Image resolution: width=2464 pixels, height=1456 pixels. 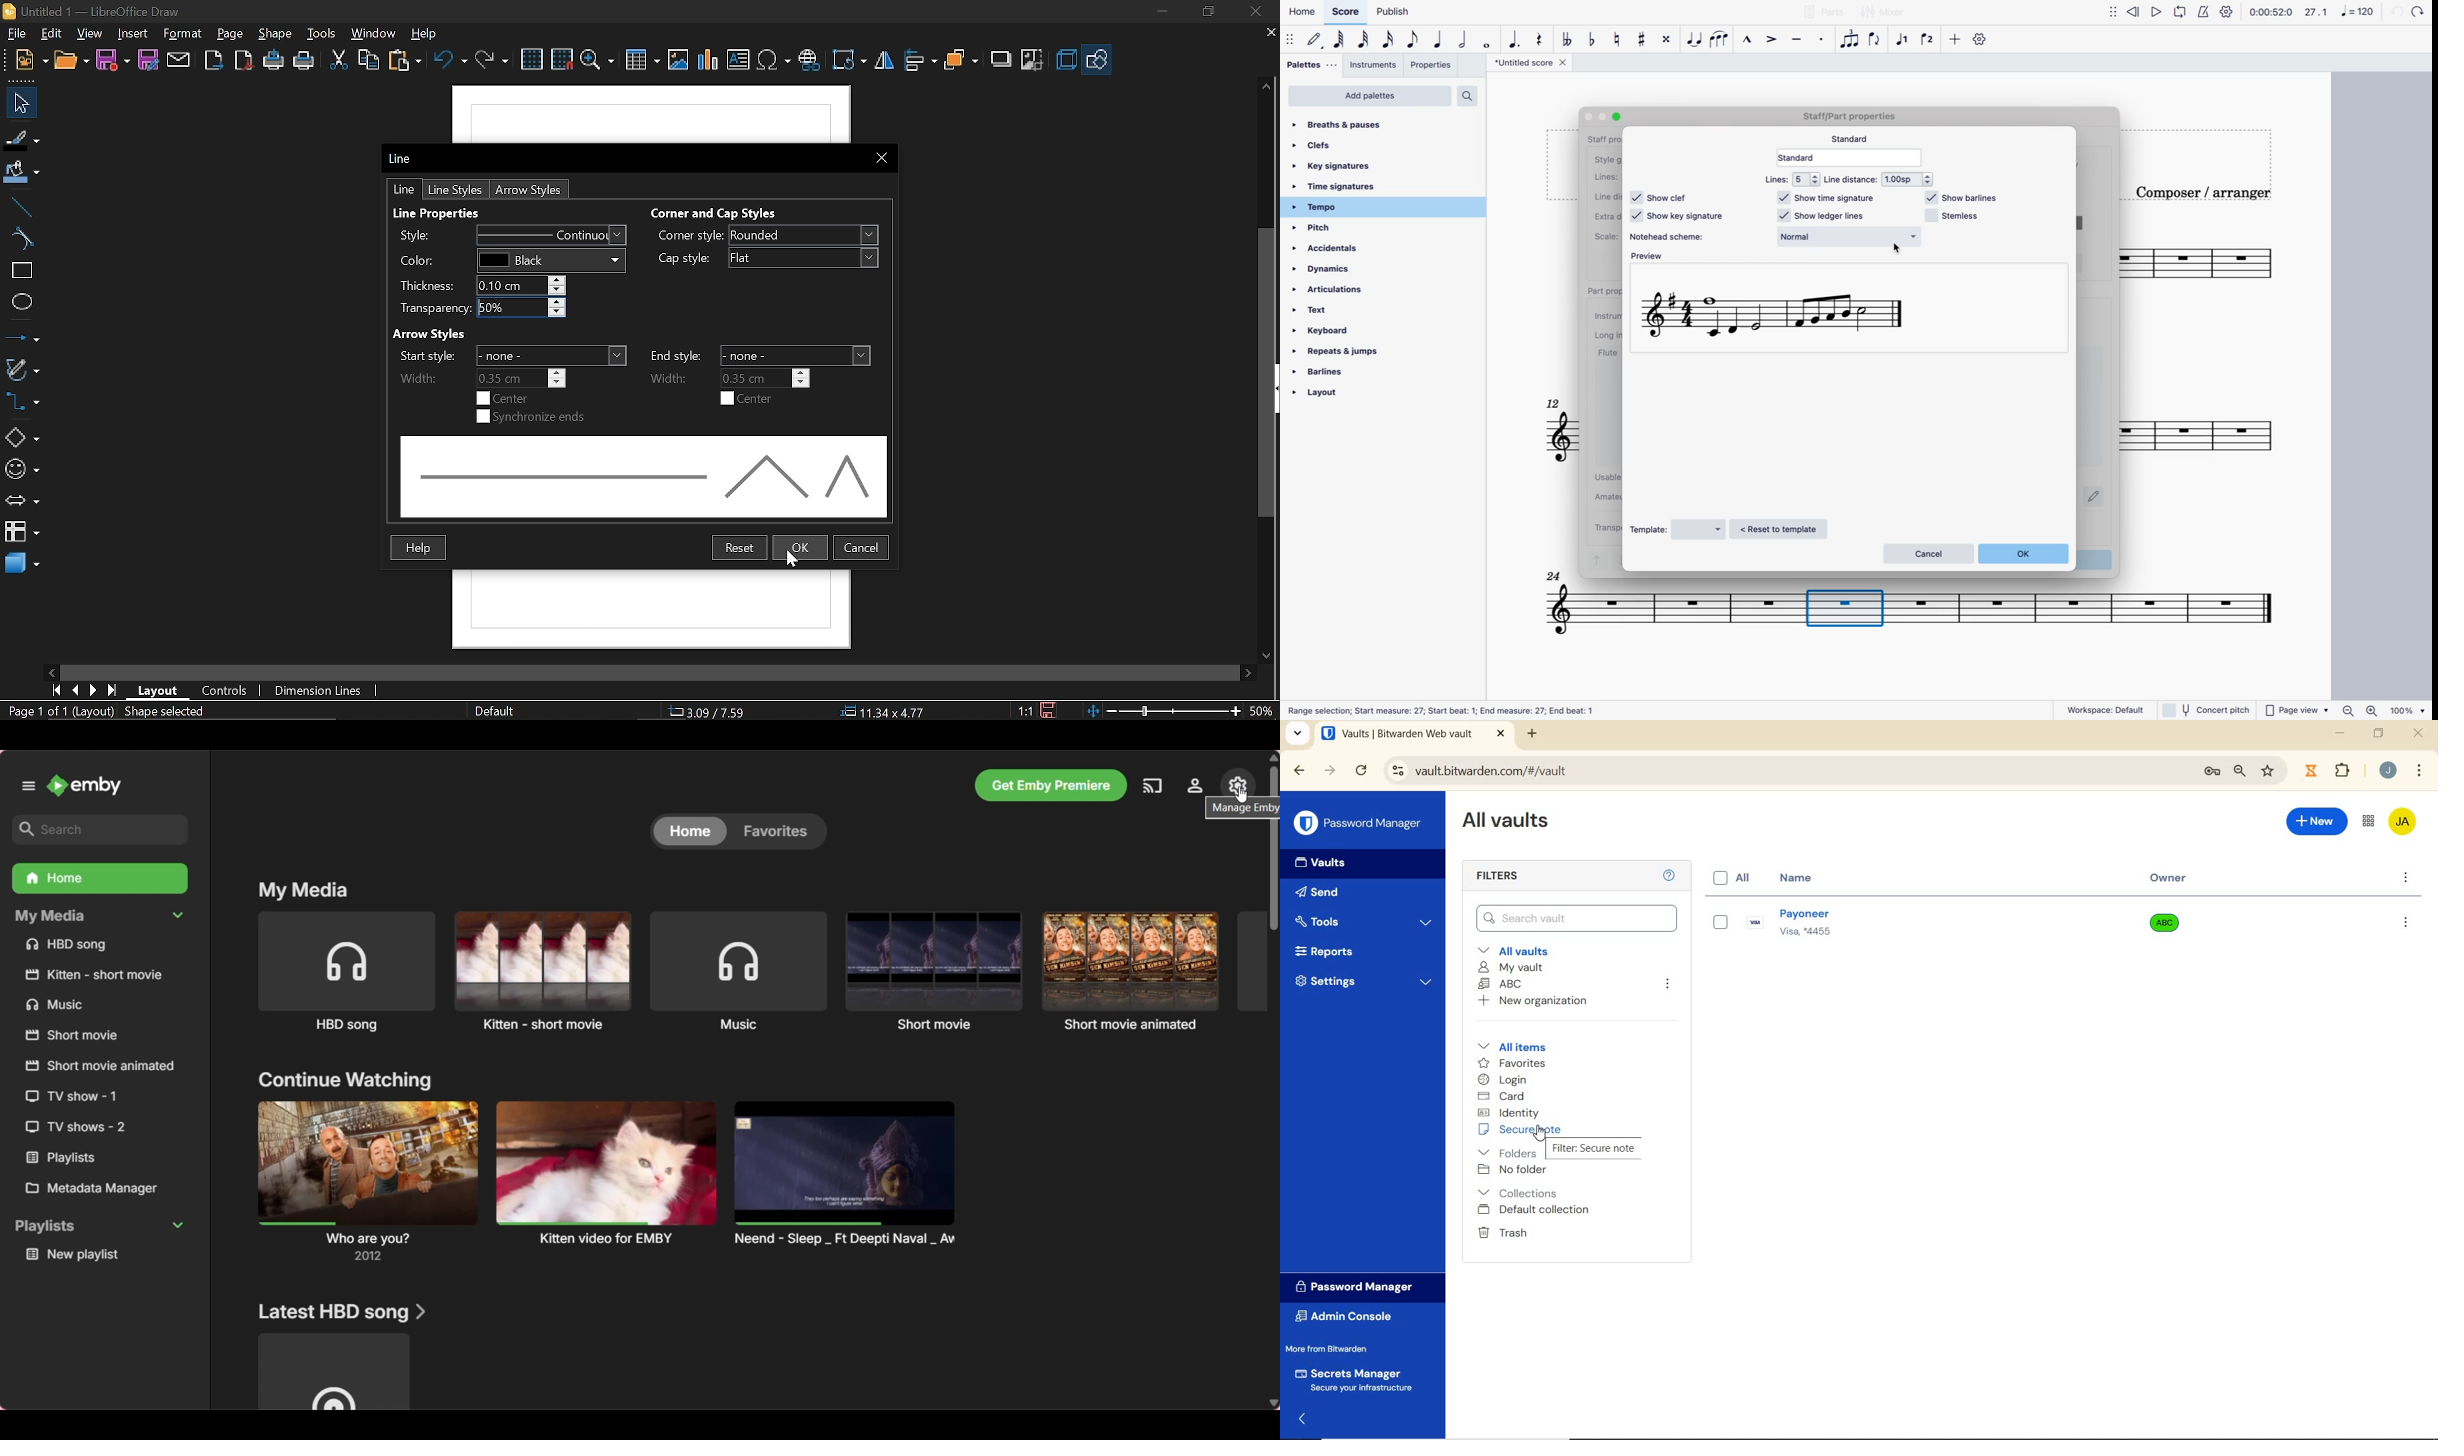 What do you see at coordinates (491, 62) in the screenshot?
I see `redo` at bounding box center [491, 62].